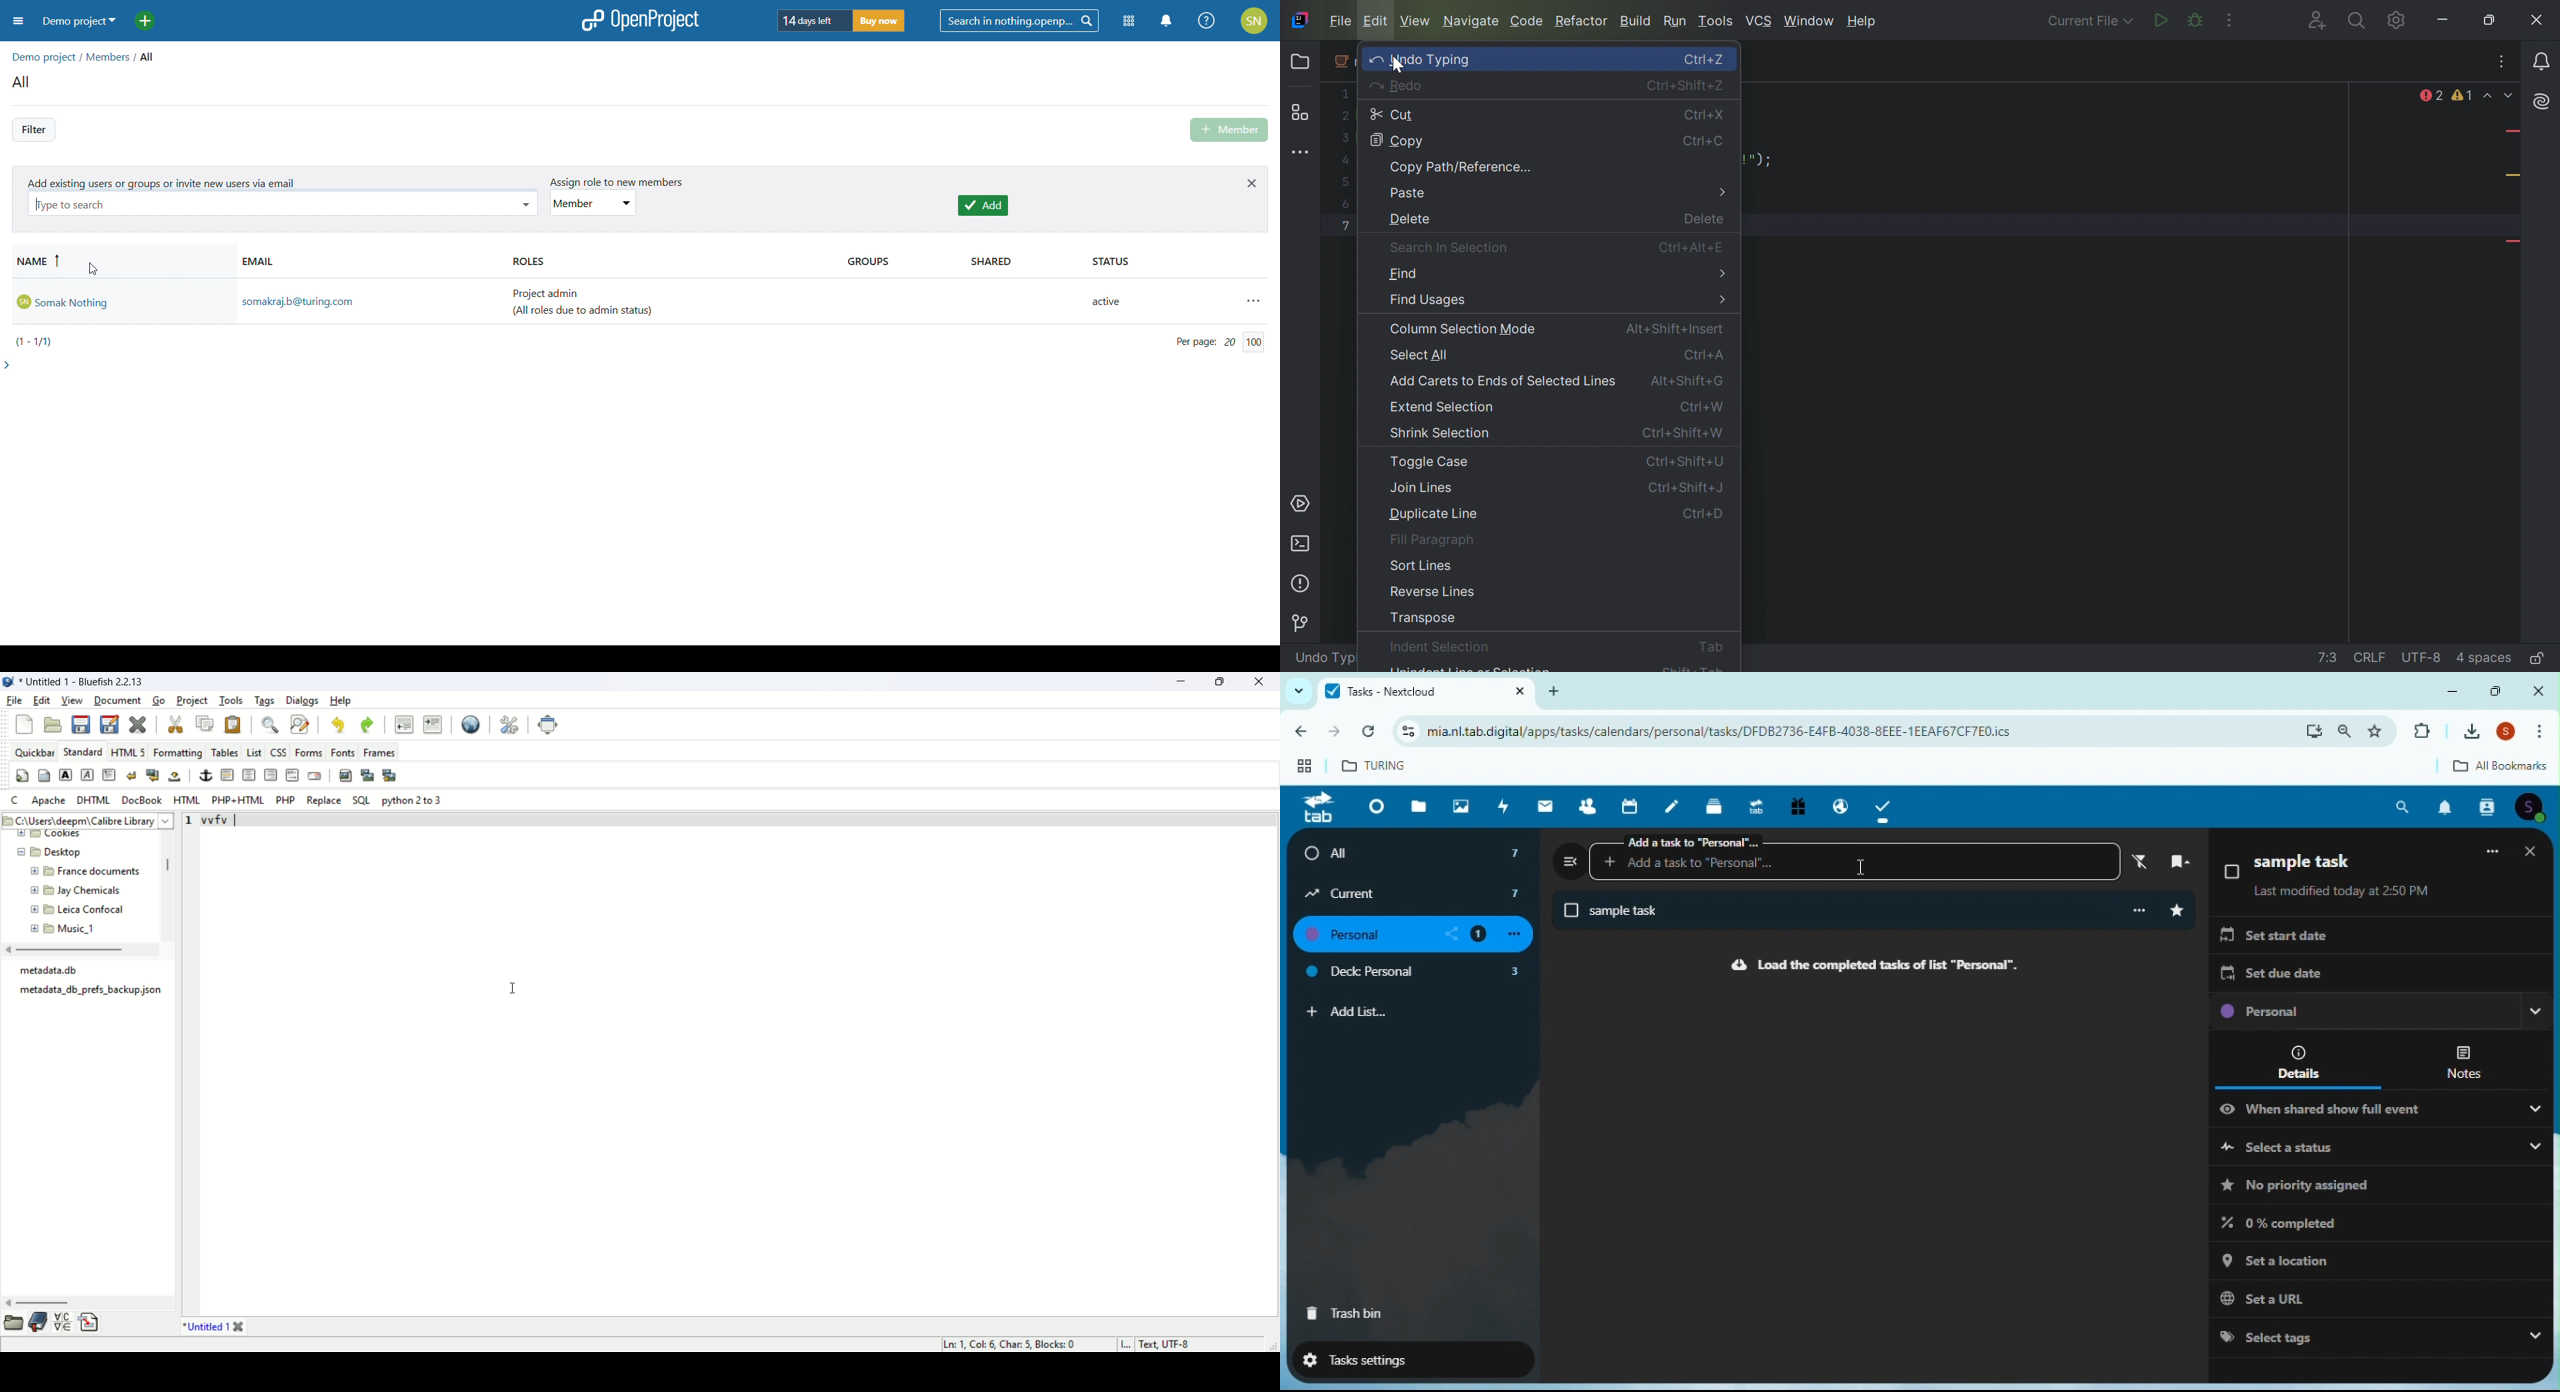 The image size is (2576, 1400). I want to click on Fill Paragraph, so click(1434, 539).